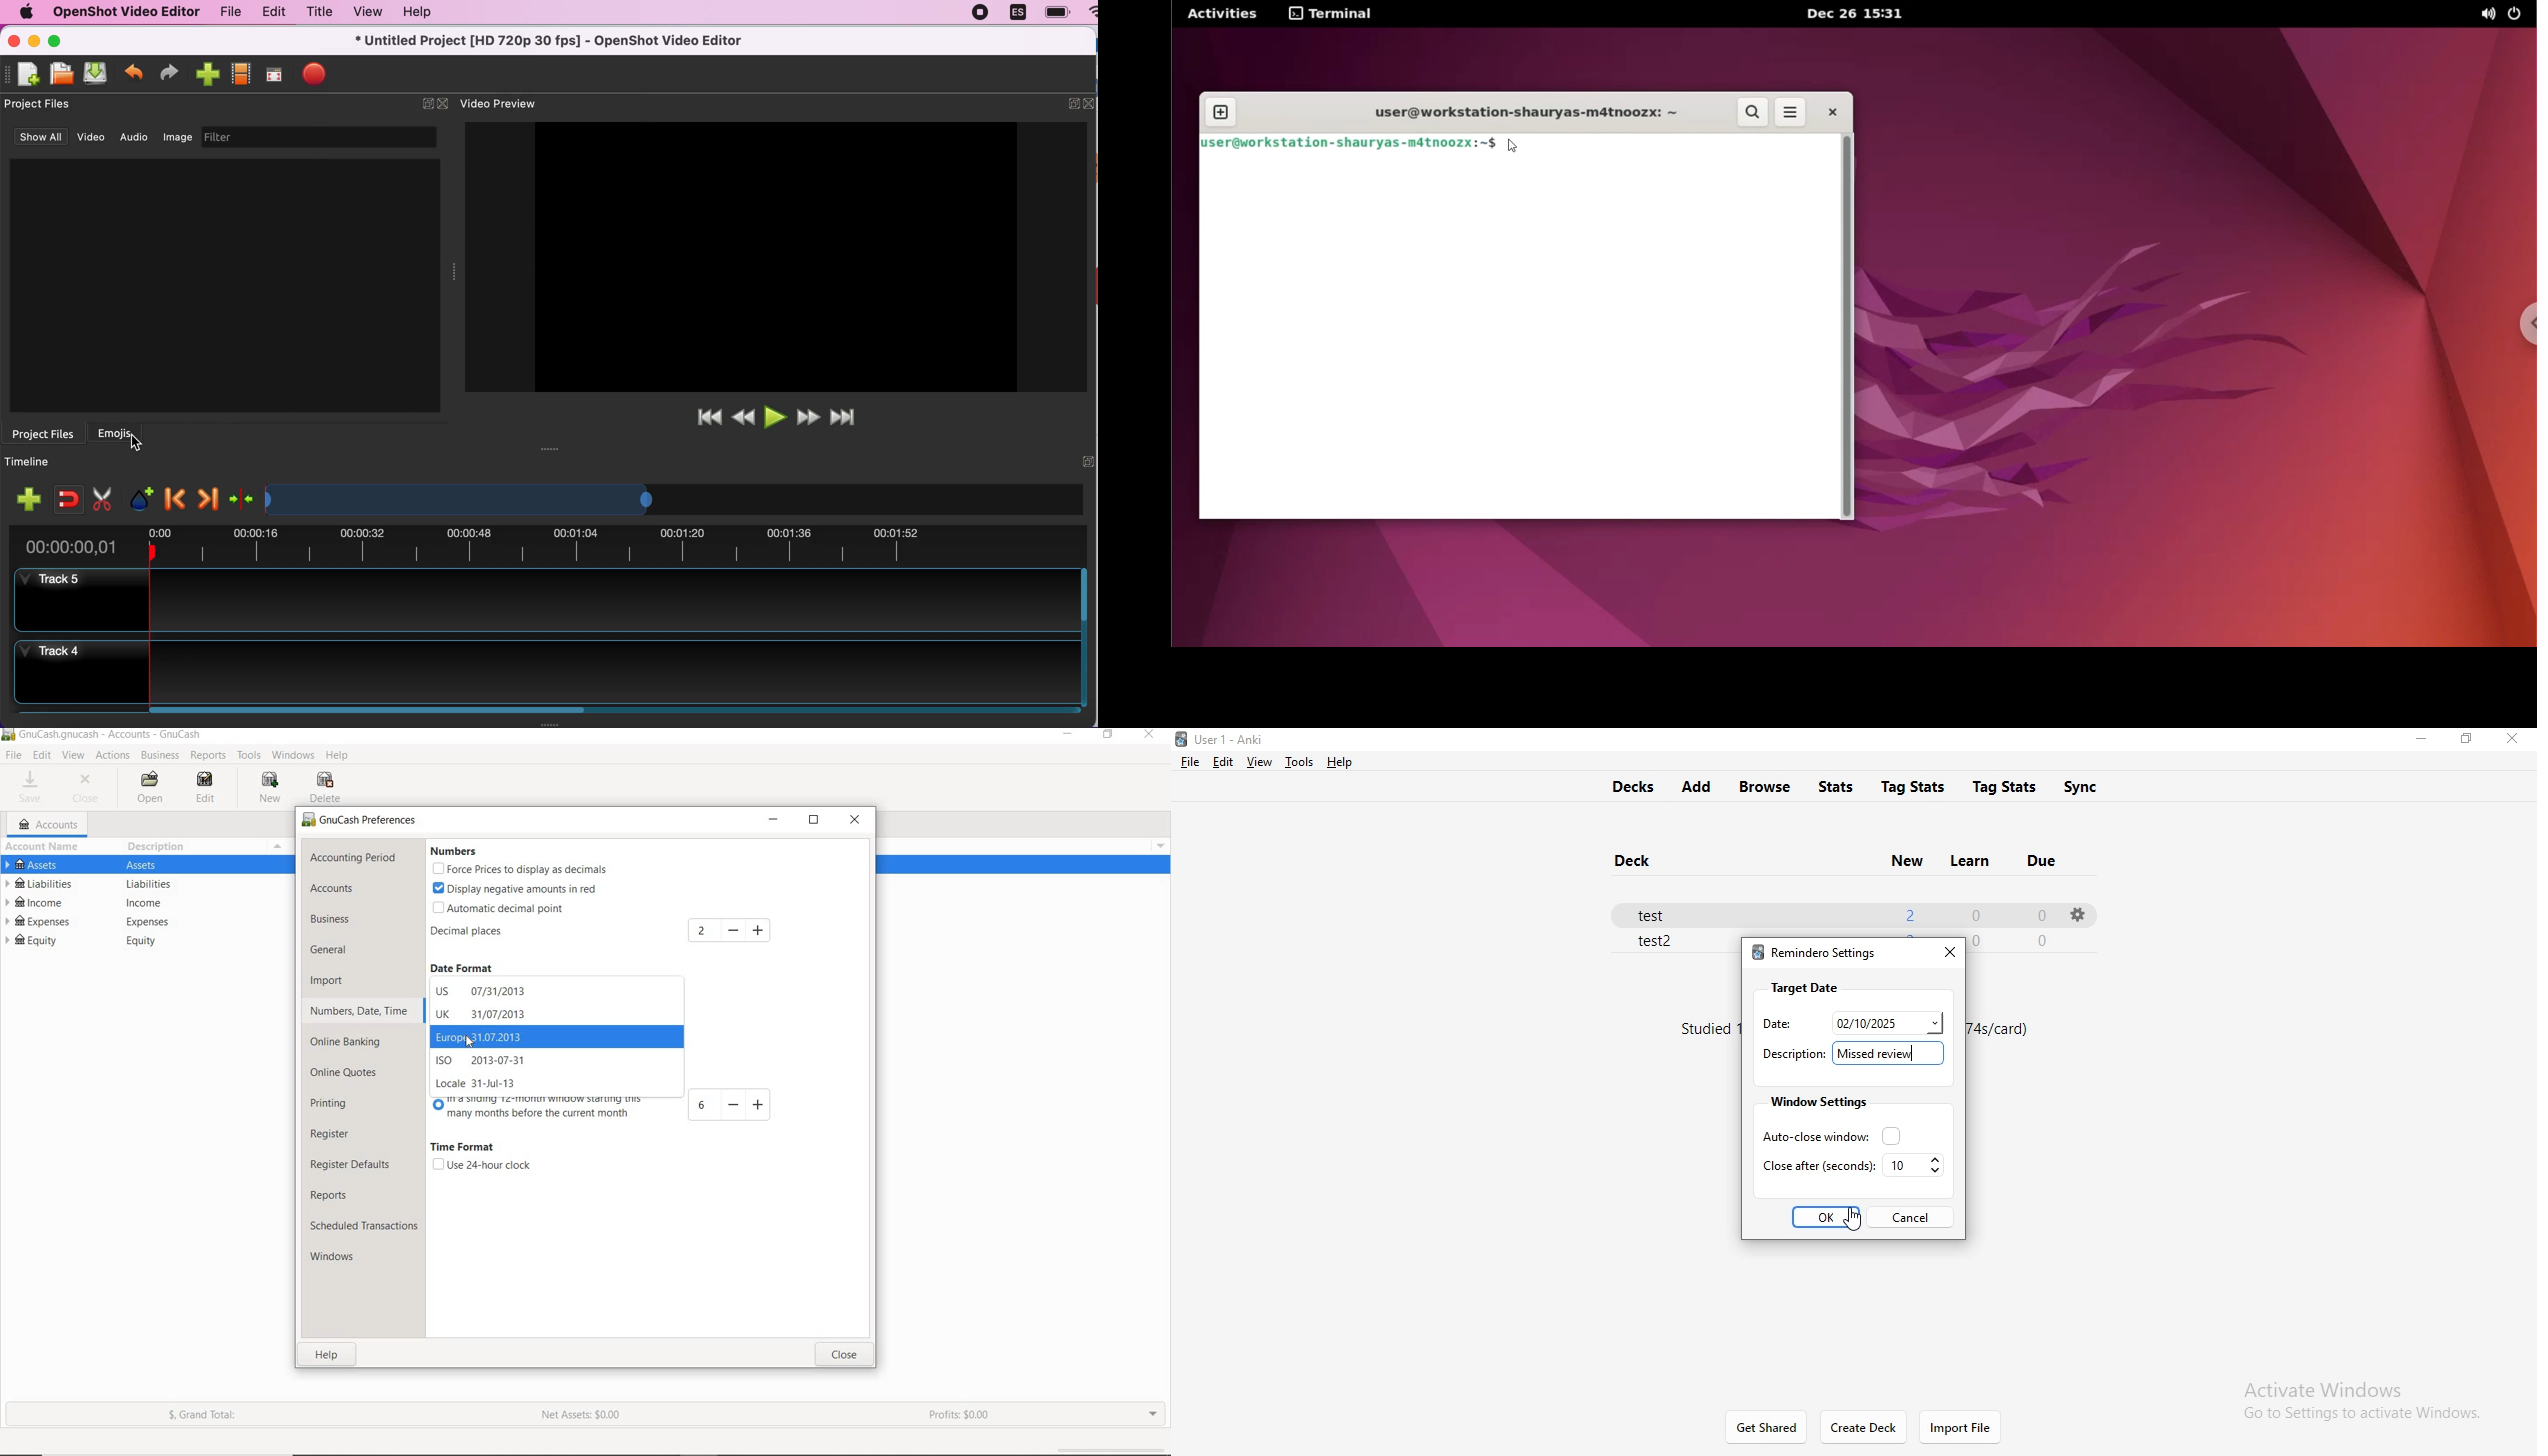  Describe the element at coordinates (339, 1105) in the screenshot. I see `printing` at that location.